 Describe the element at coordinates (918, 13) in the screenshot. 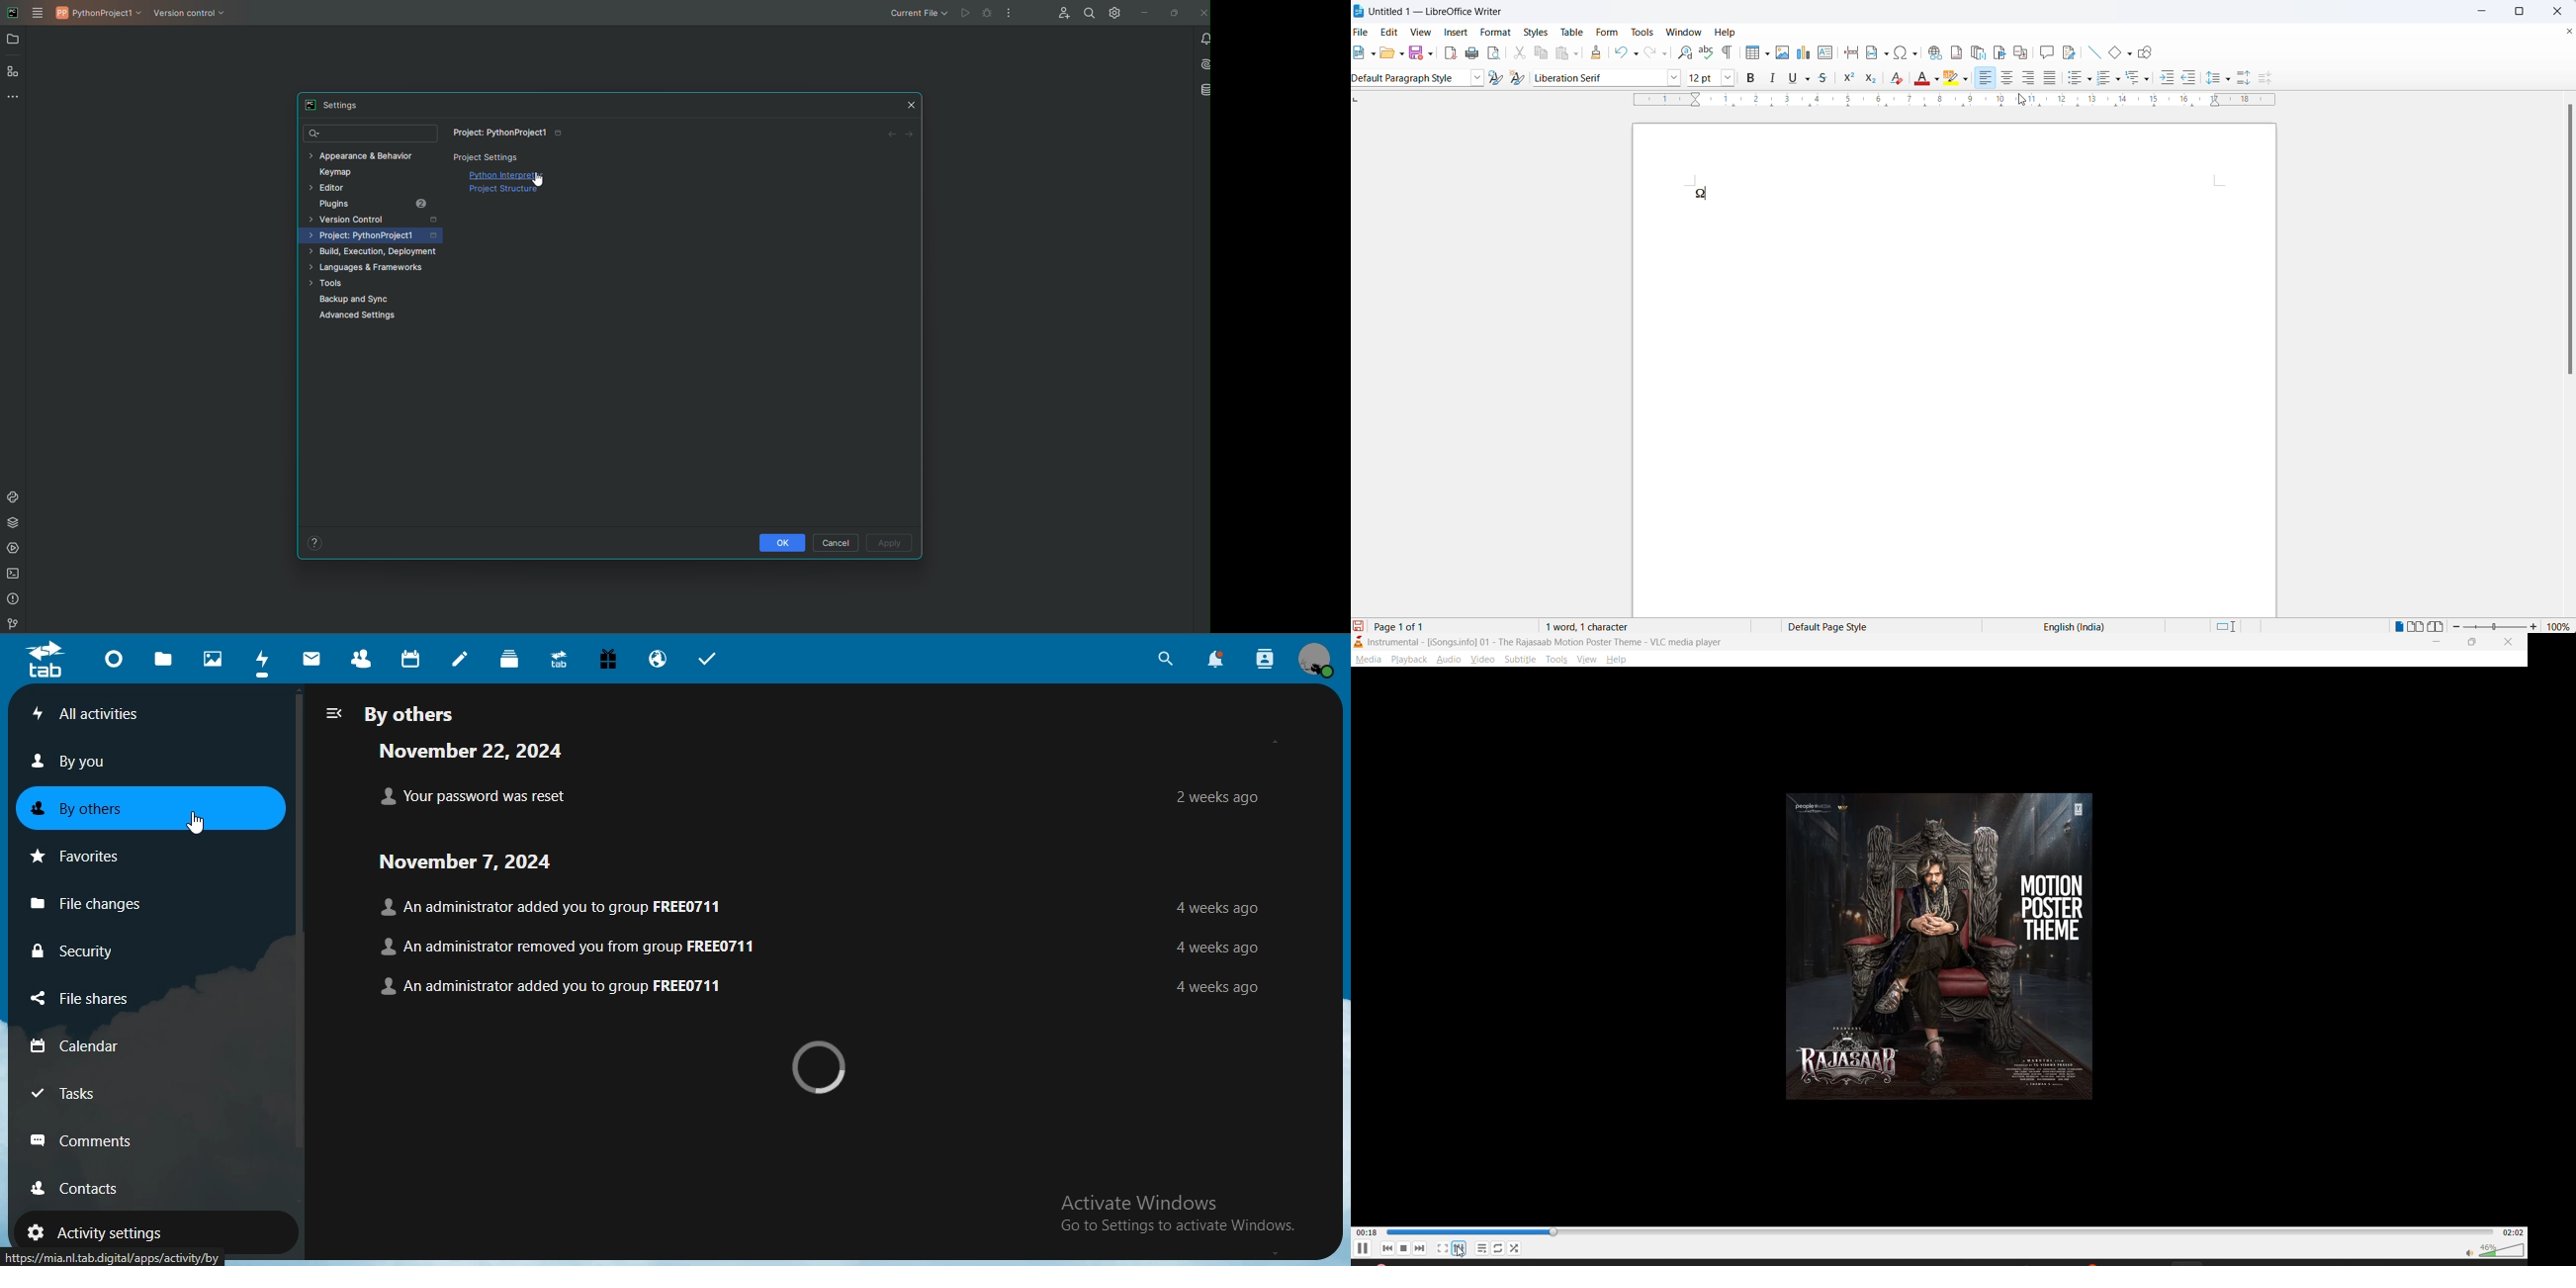

I see `Current file` at that location.